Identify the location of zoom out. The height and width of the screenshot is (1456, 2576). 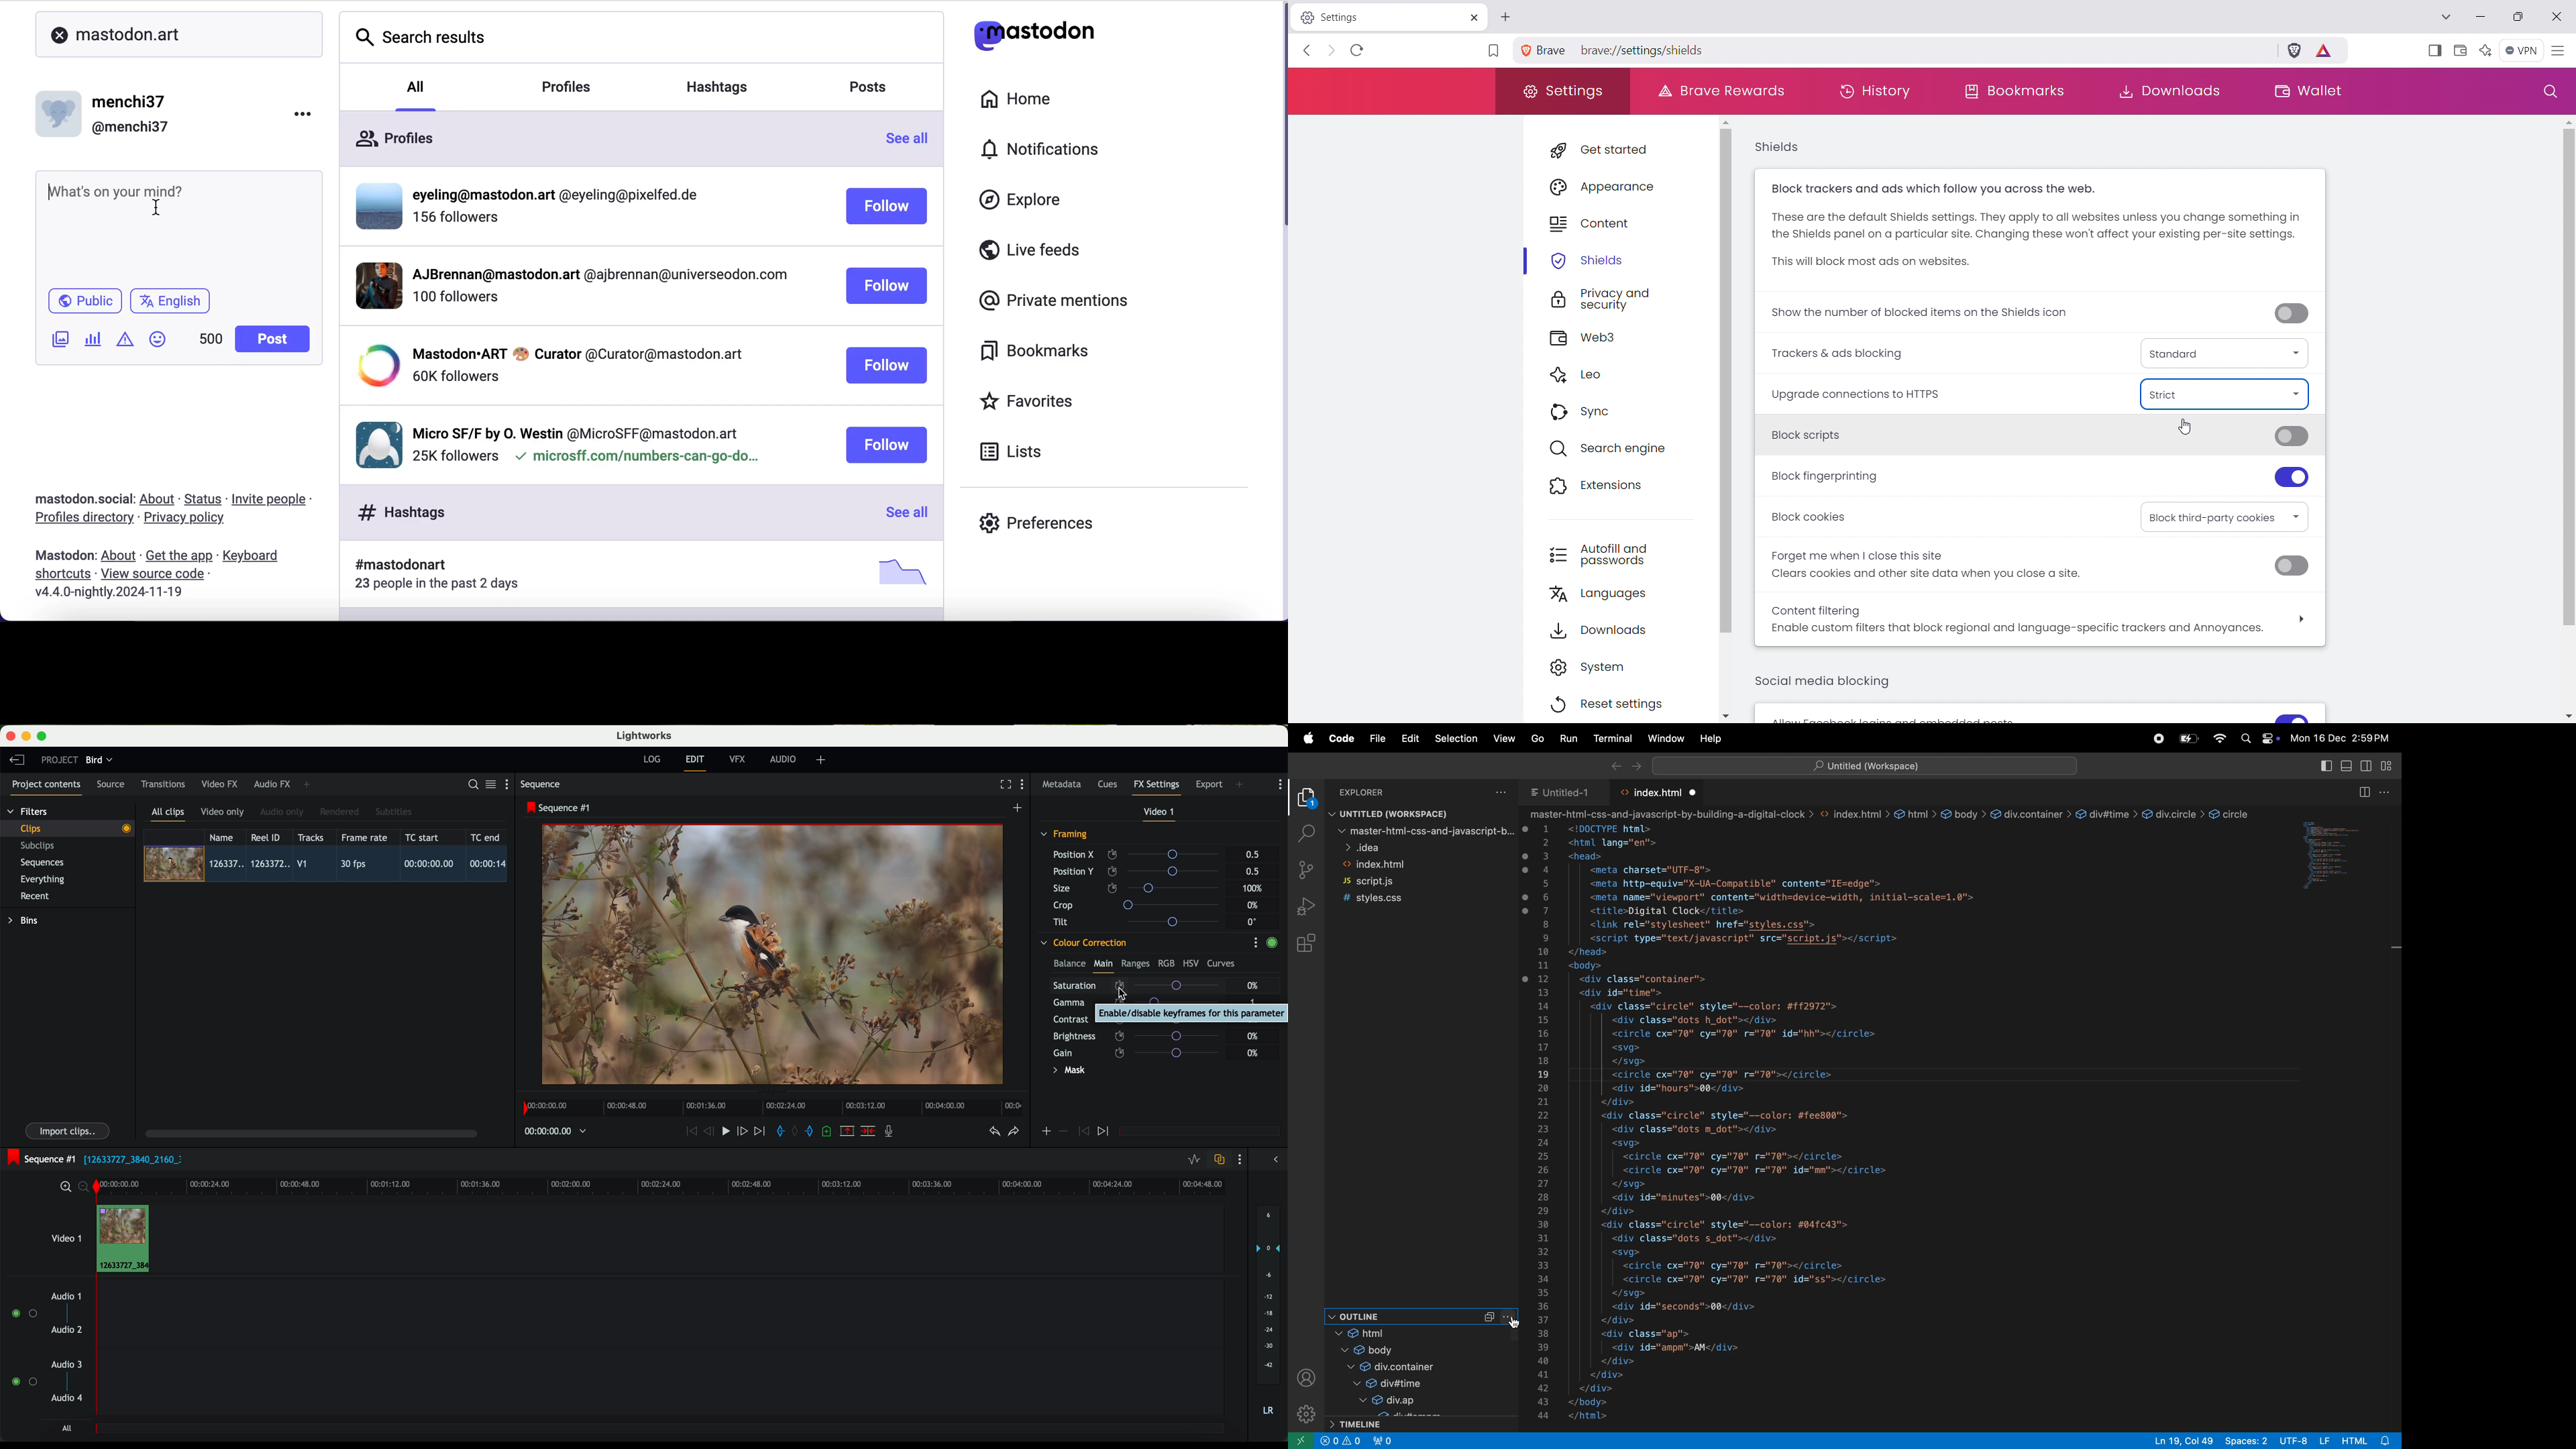
(85, 1189).